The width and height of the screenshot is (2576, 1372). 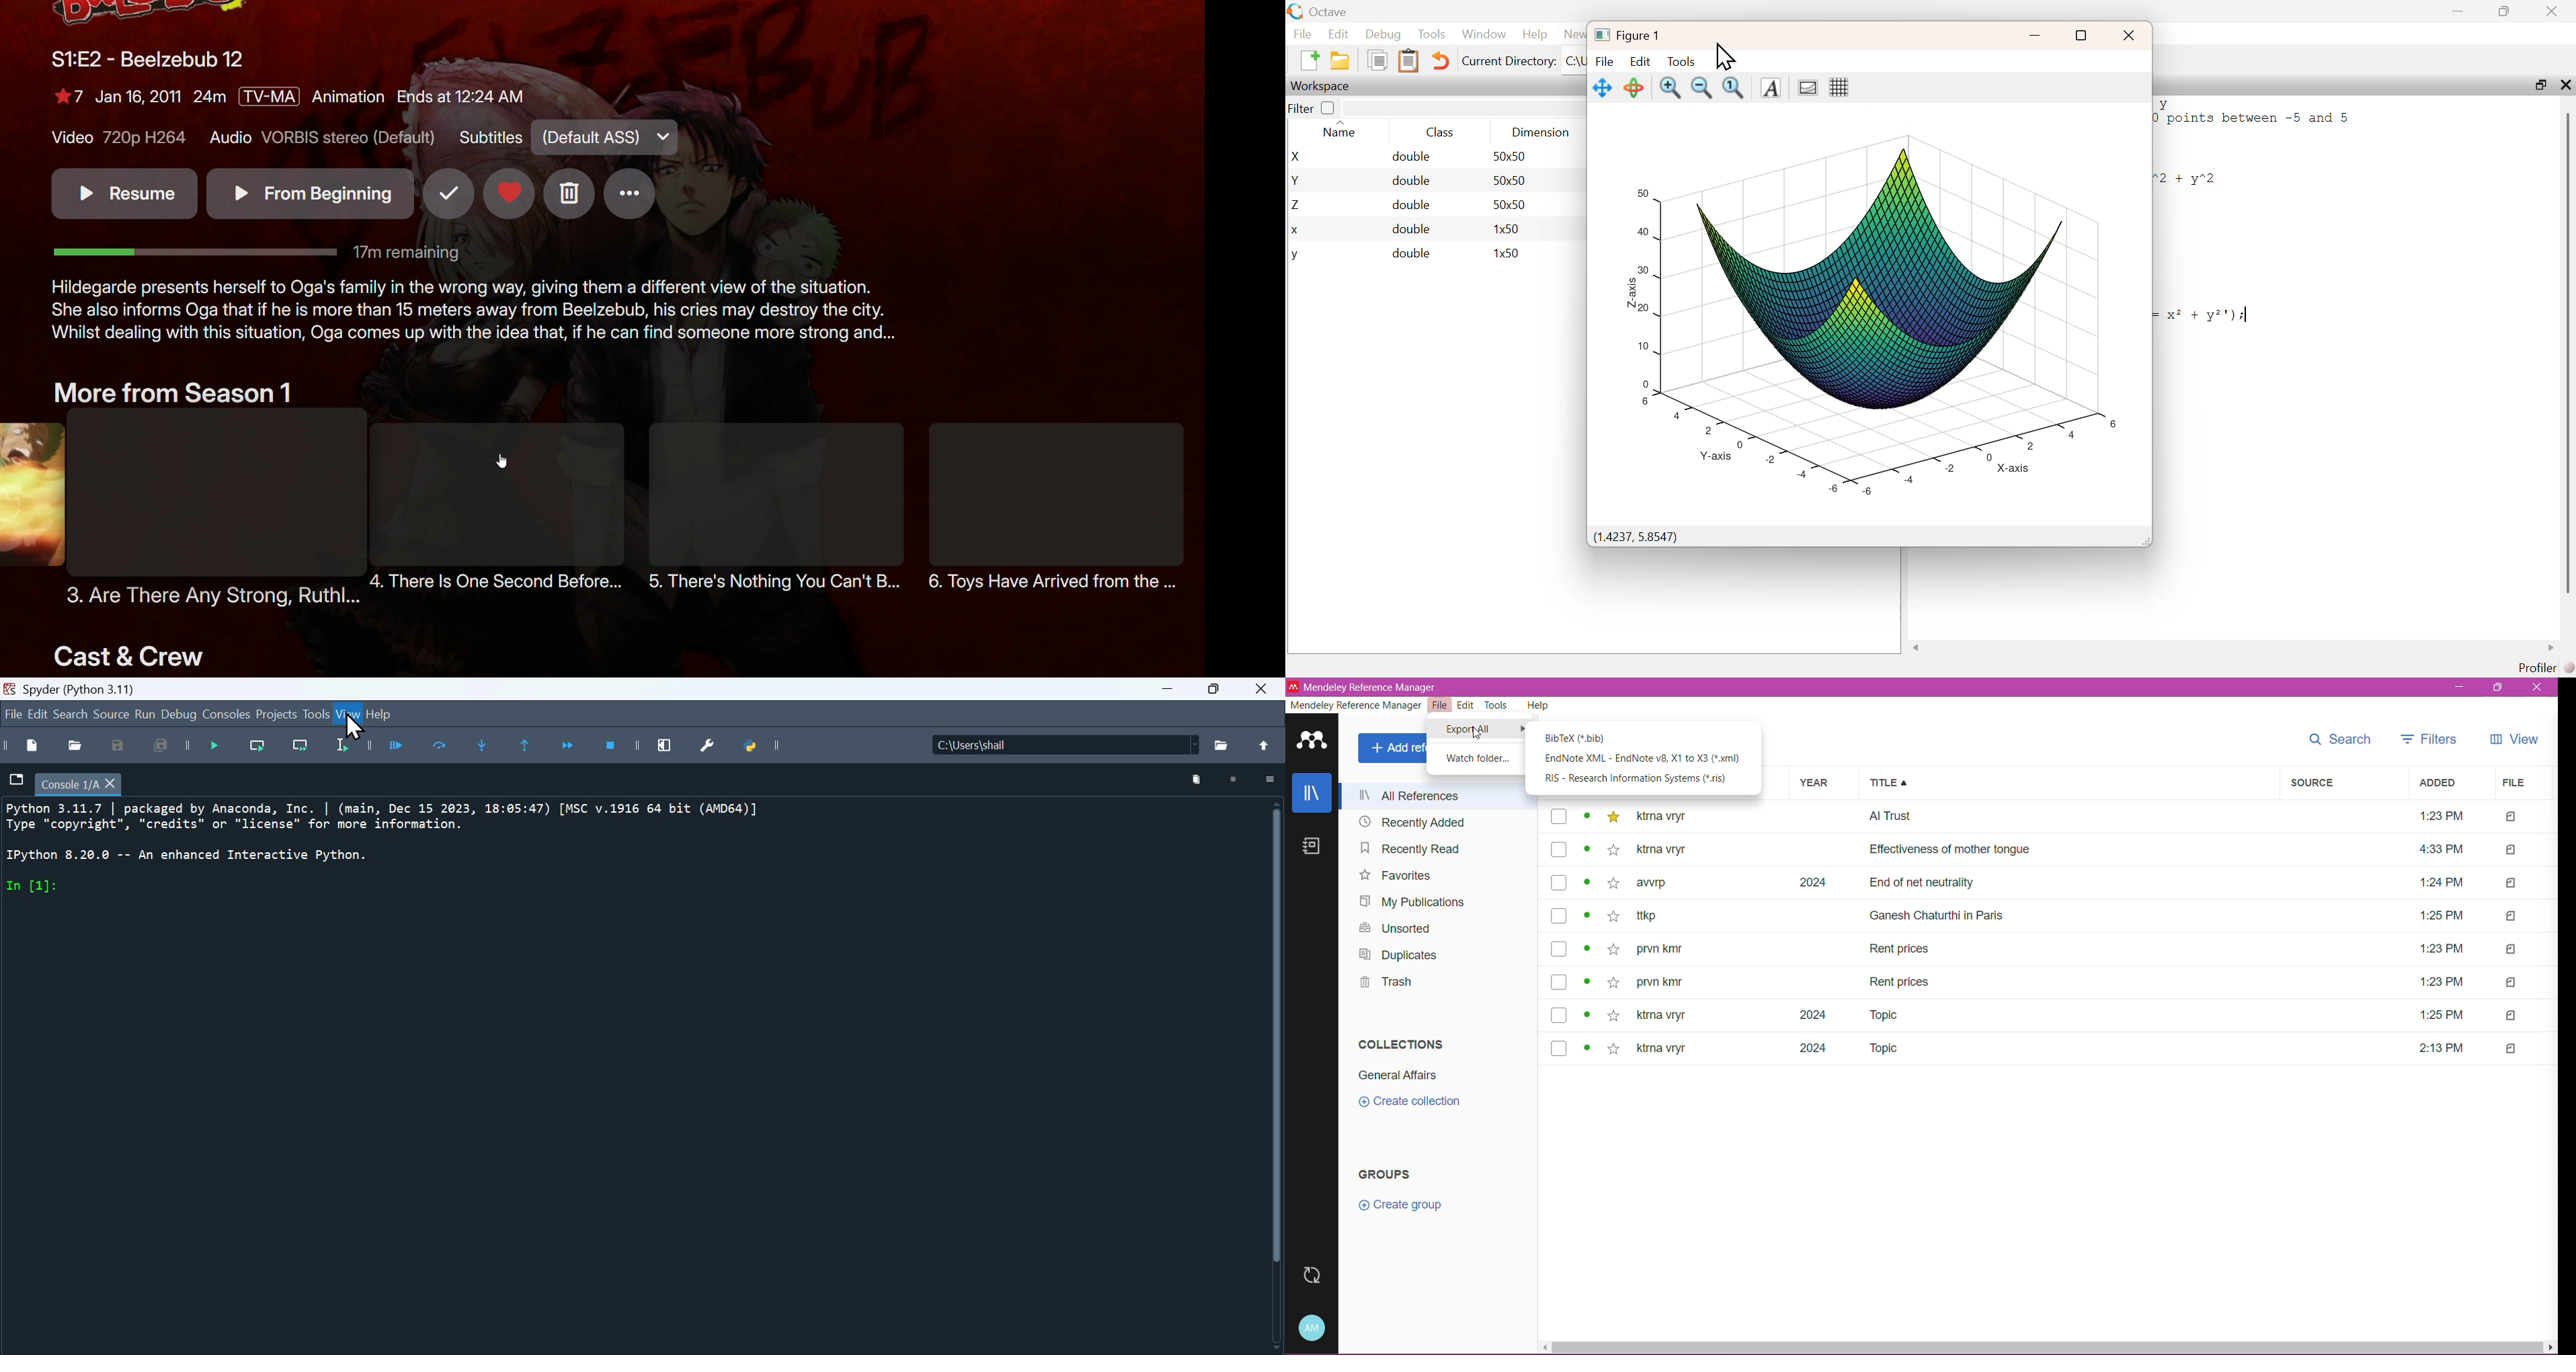 I want to click on Fit to screen, so click(x=1734, y=88).